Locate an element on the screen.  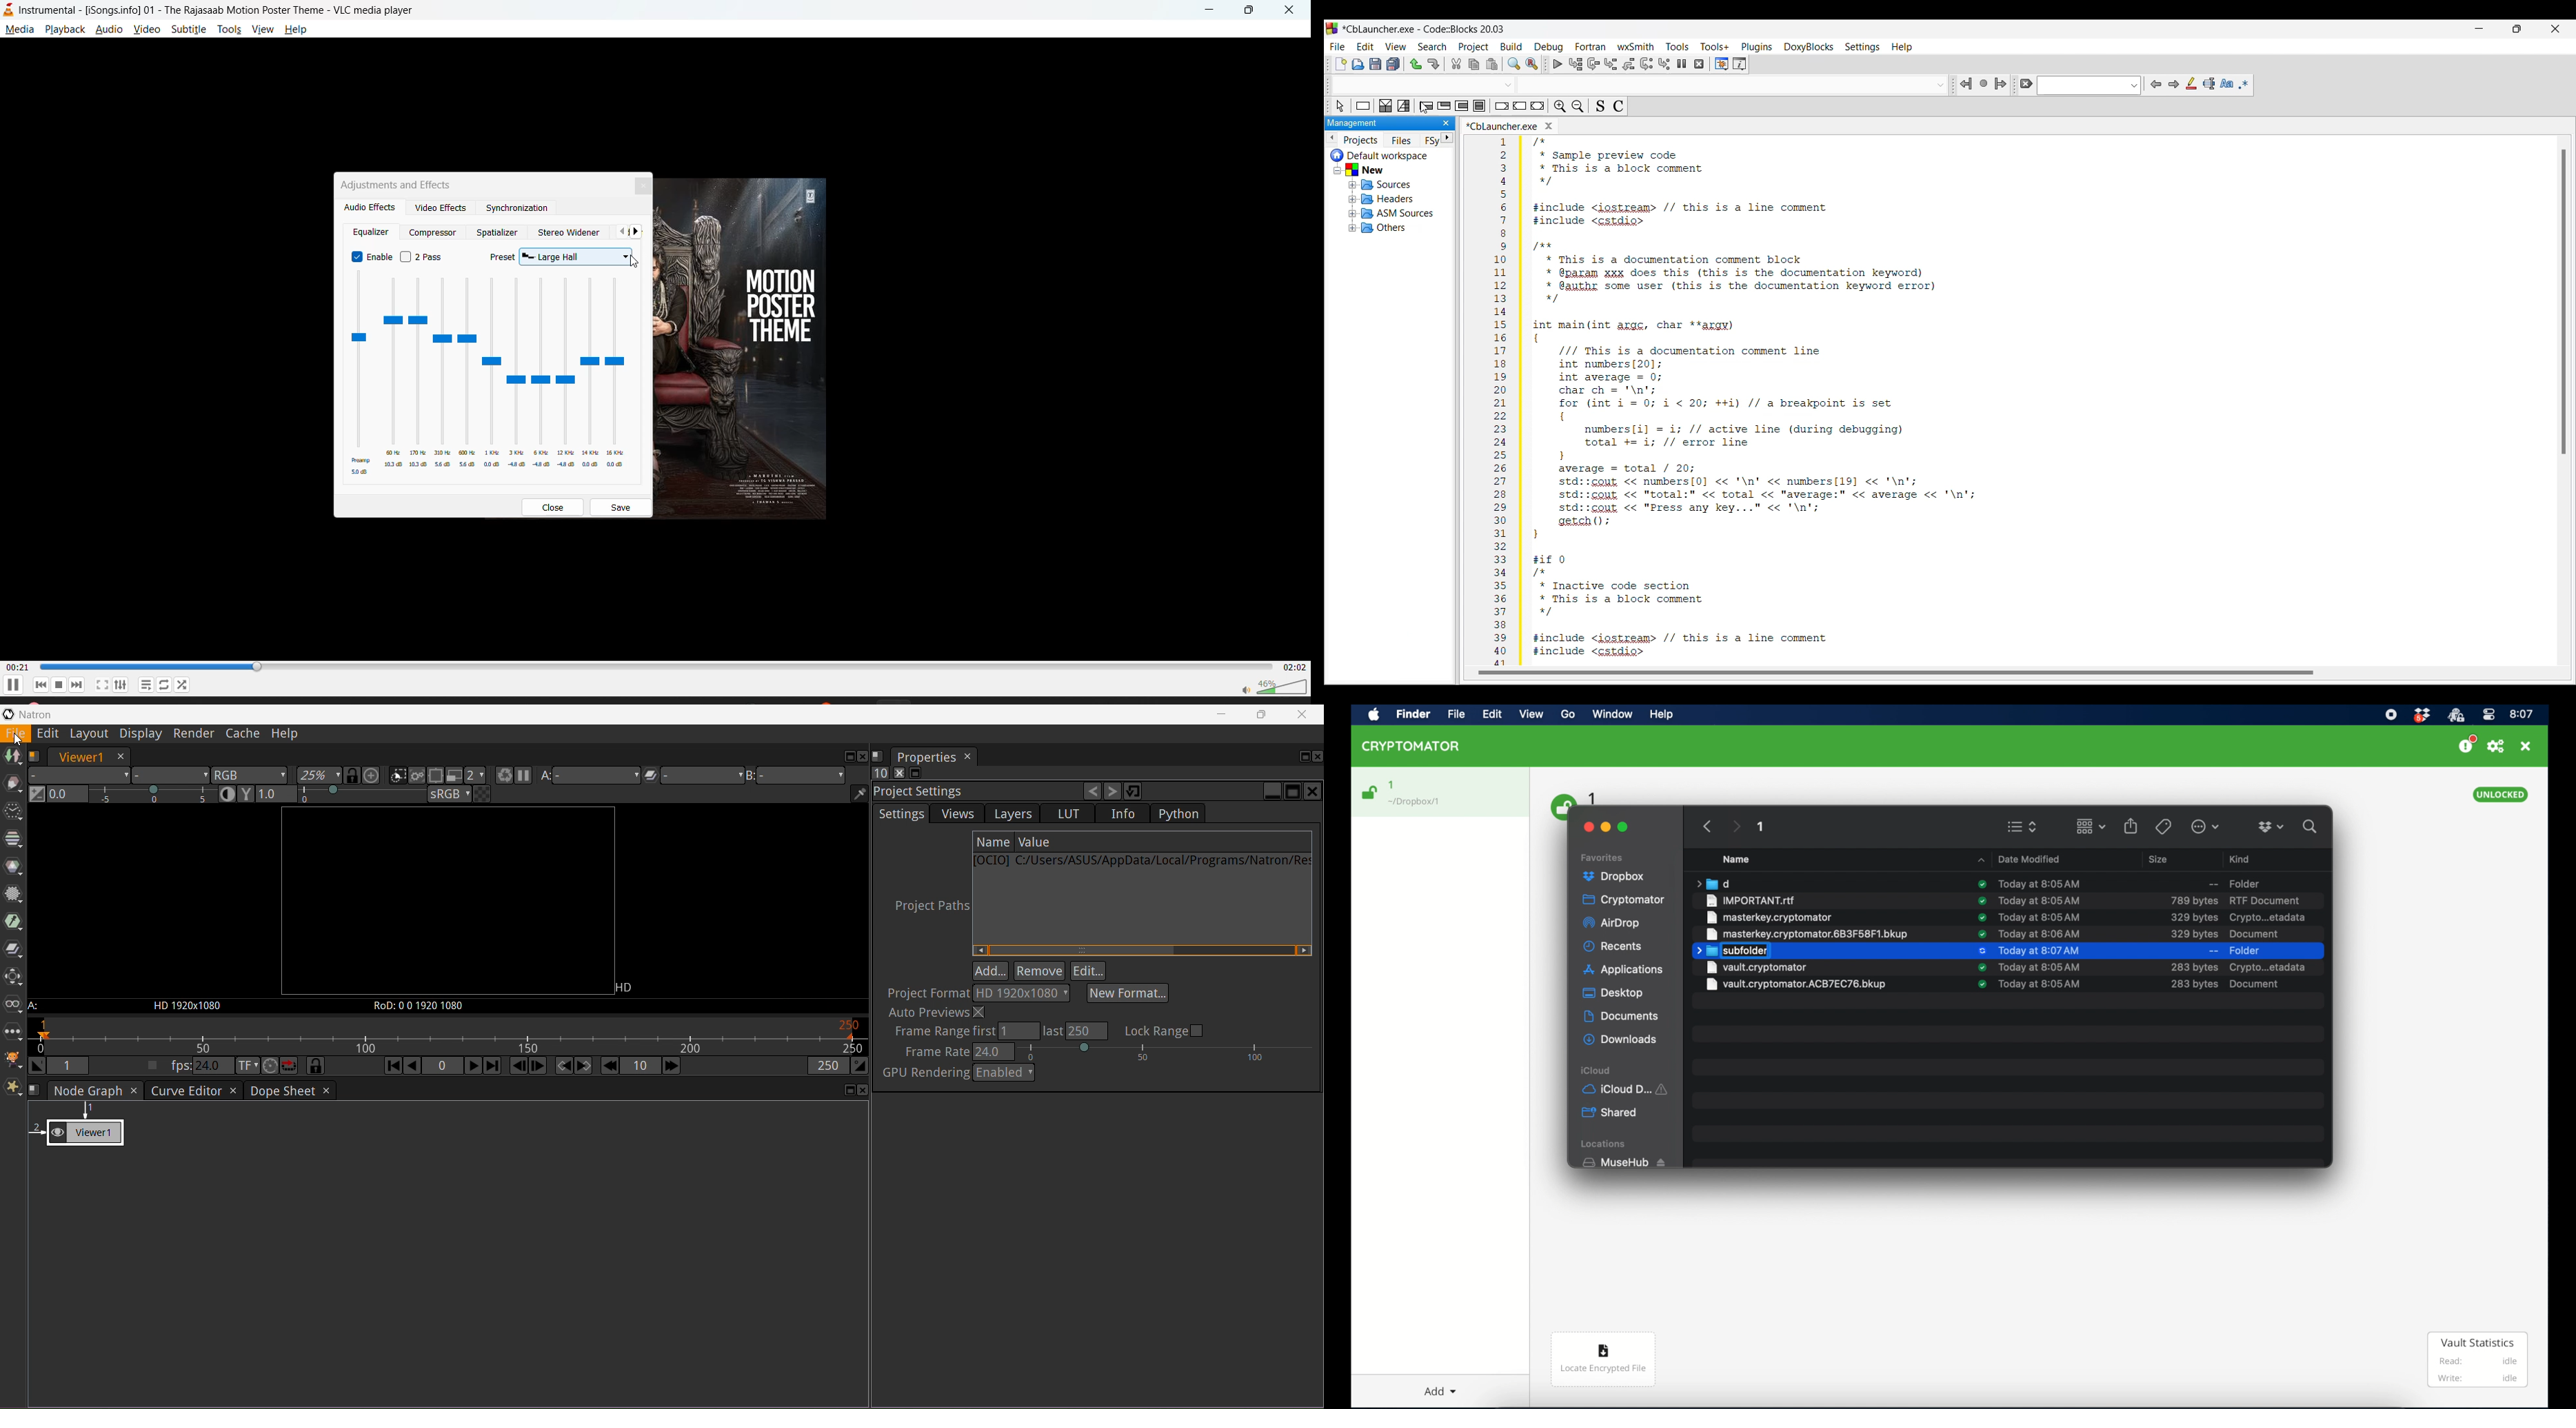
more options is located at coordinates (2206, 826).